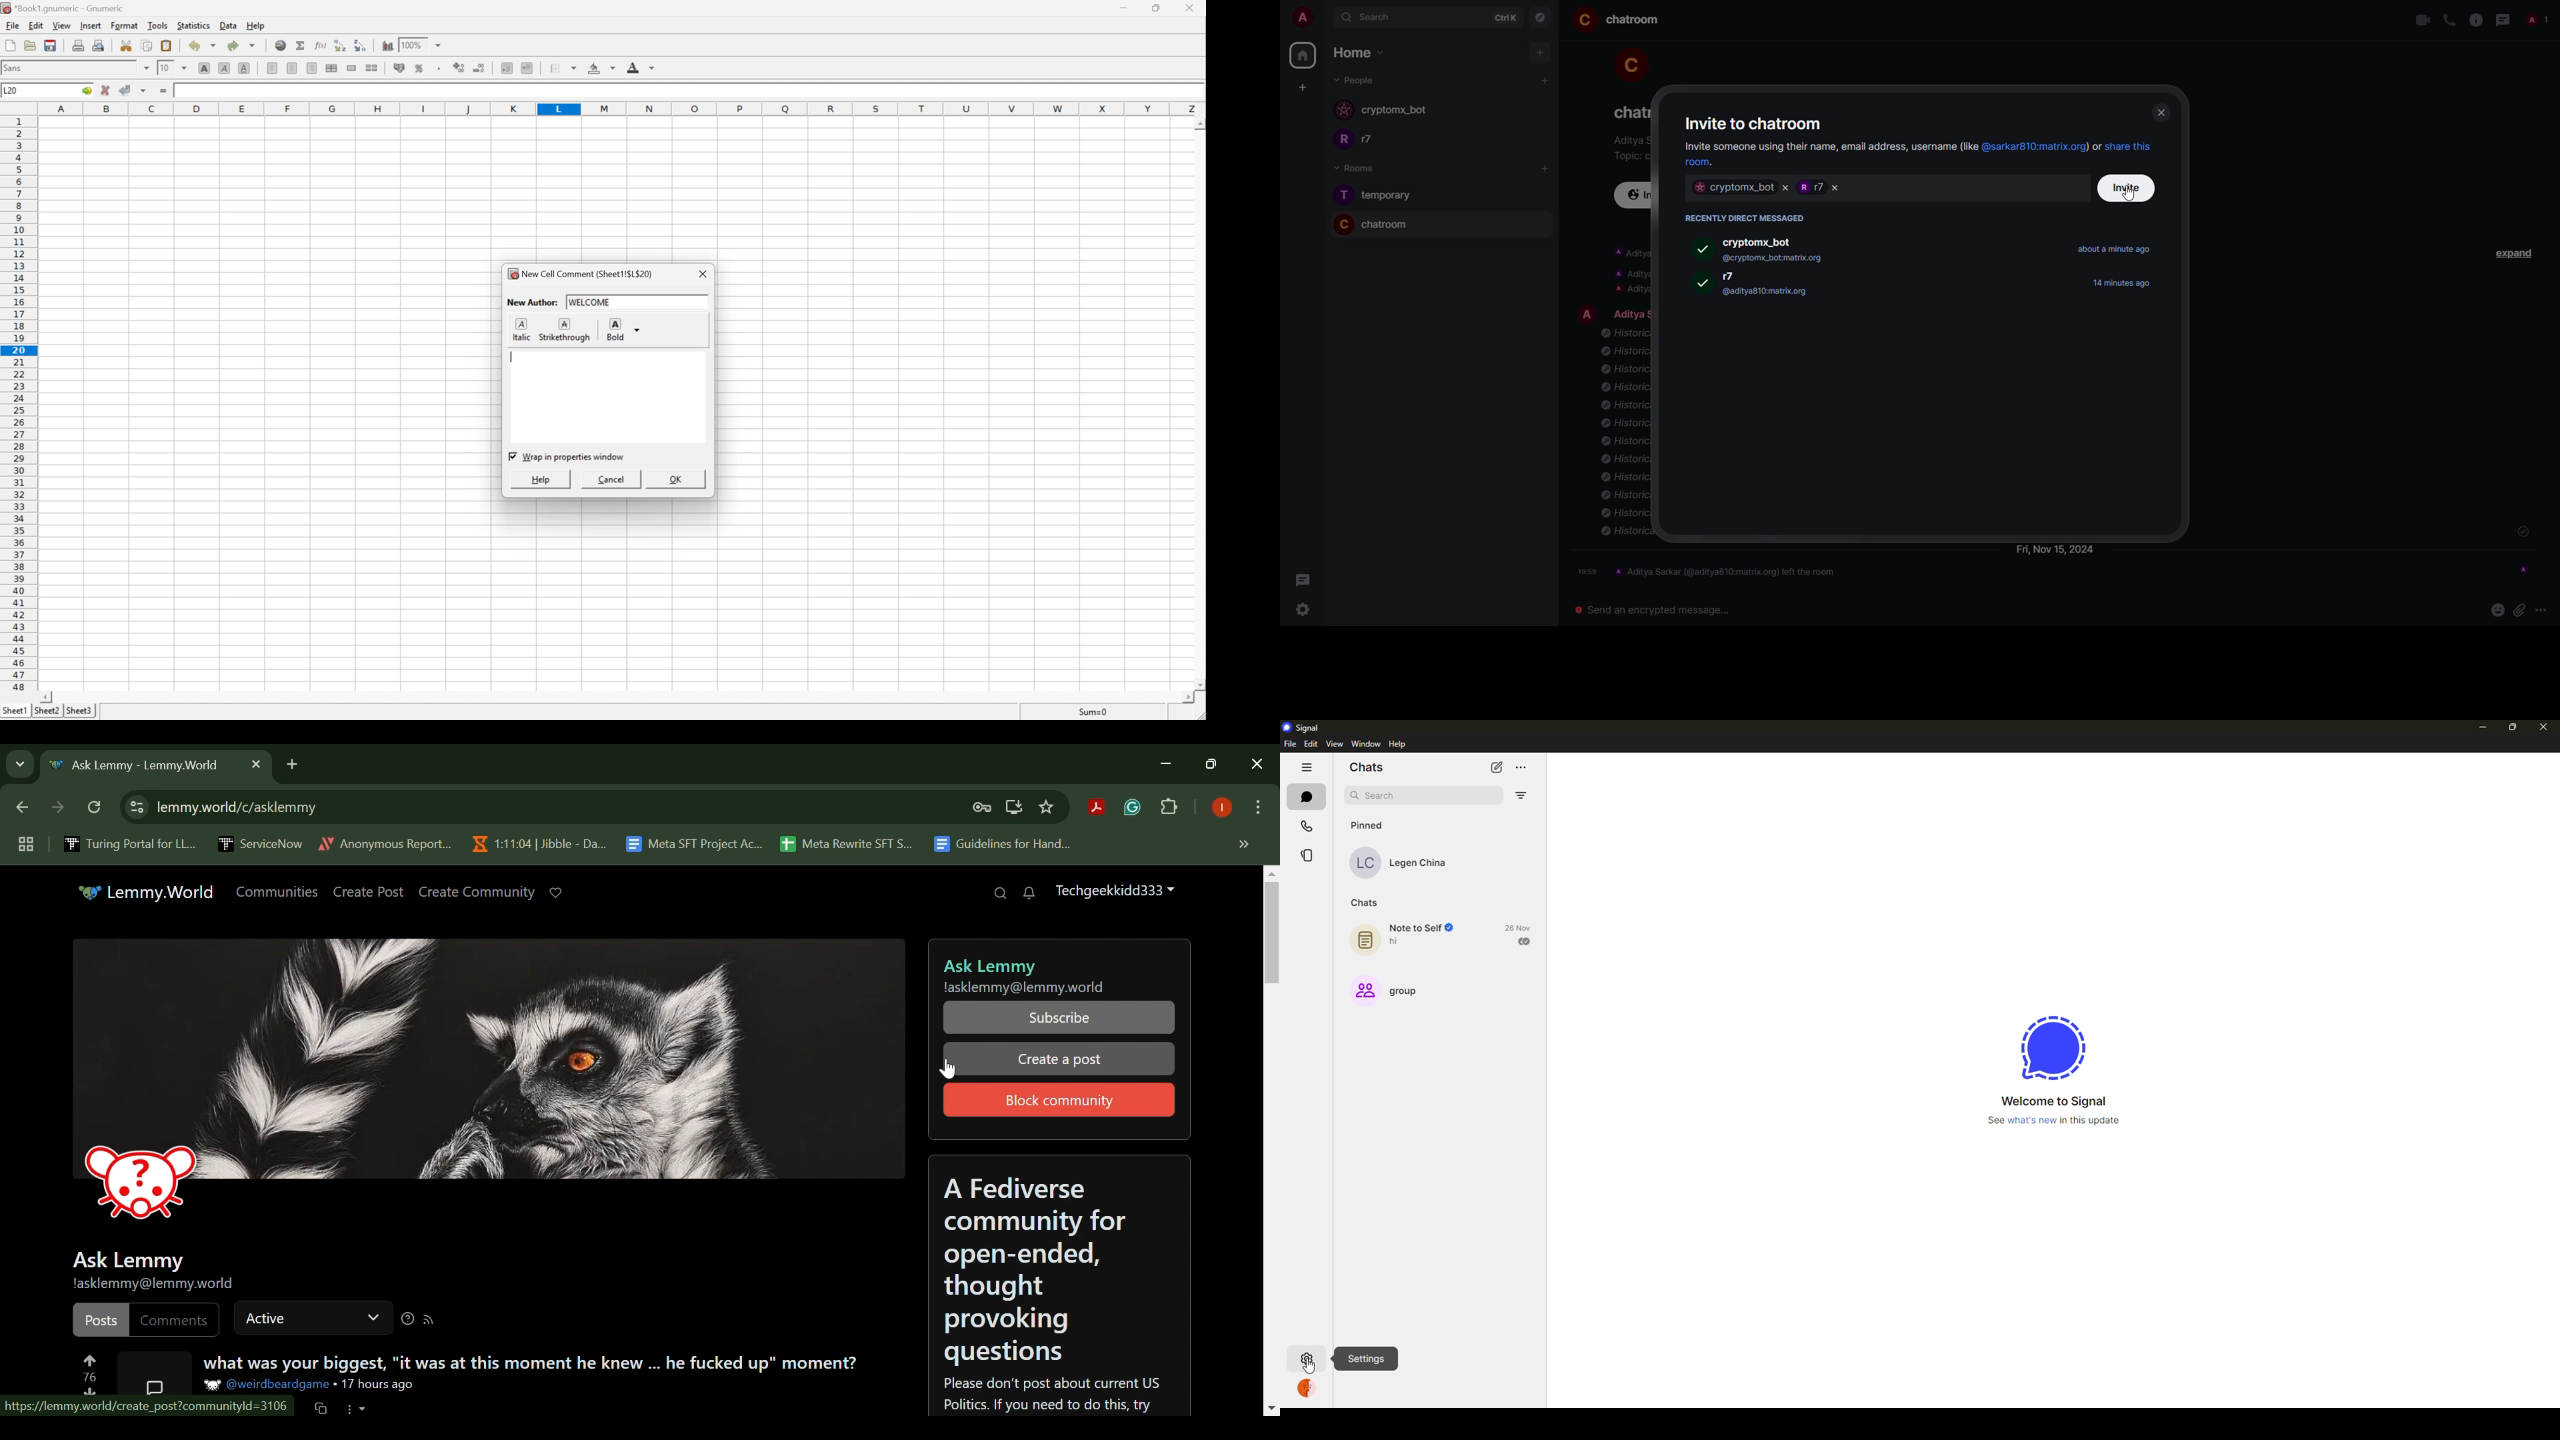 The height and width of the screenshot is (1456, 2576). What do you see at coordinates (1523, 767) in the screenshot?
I see `more` at bounding box center [1523, 767].